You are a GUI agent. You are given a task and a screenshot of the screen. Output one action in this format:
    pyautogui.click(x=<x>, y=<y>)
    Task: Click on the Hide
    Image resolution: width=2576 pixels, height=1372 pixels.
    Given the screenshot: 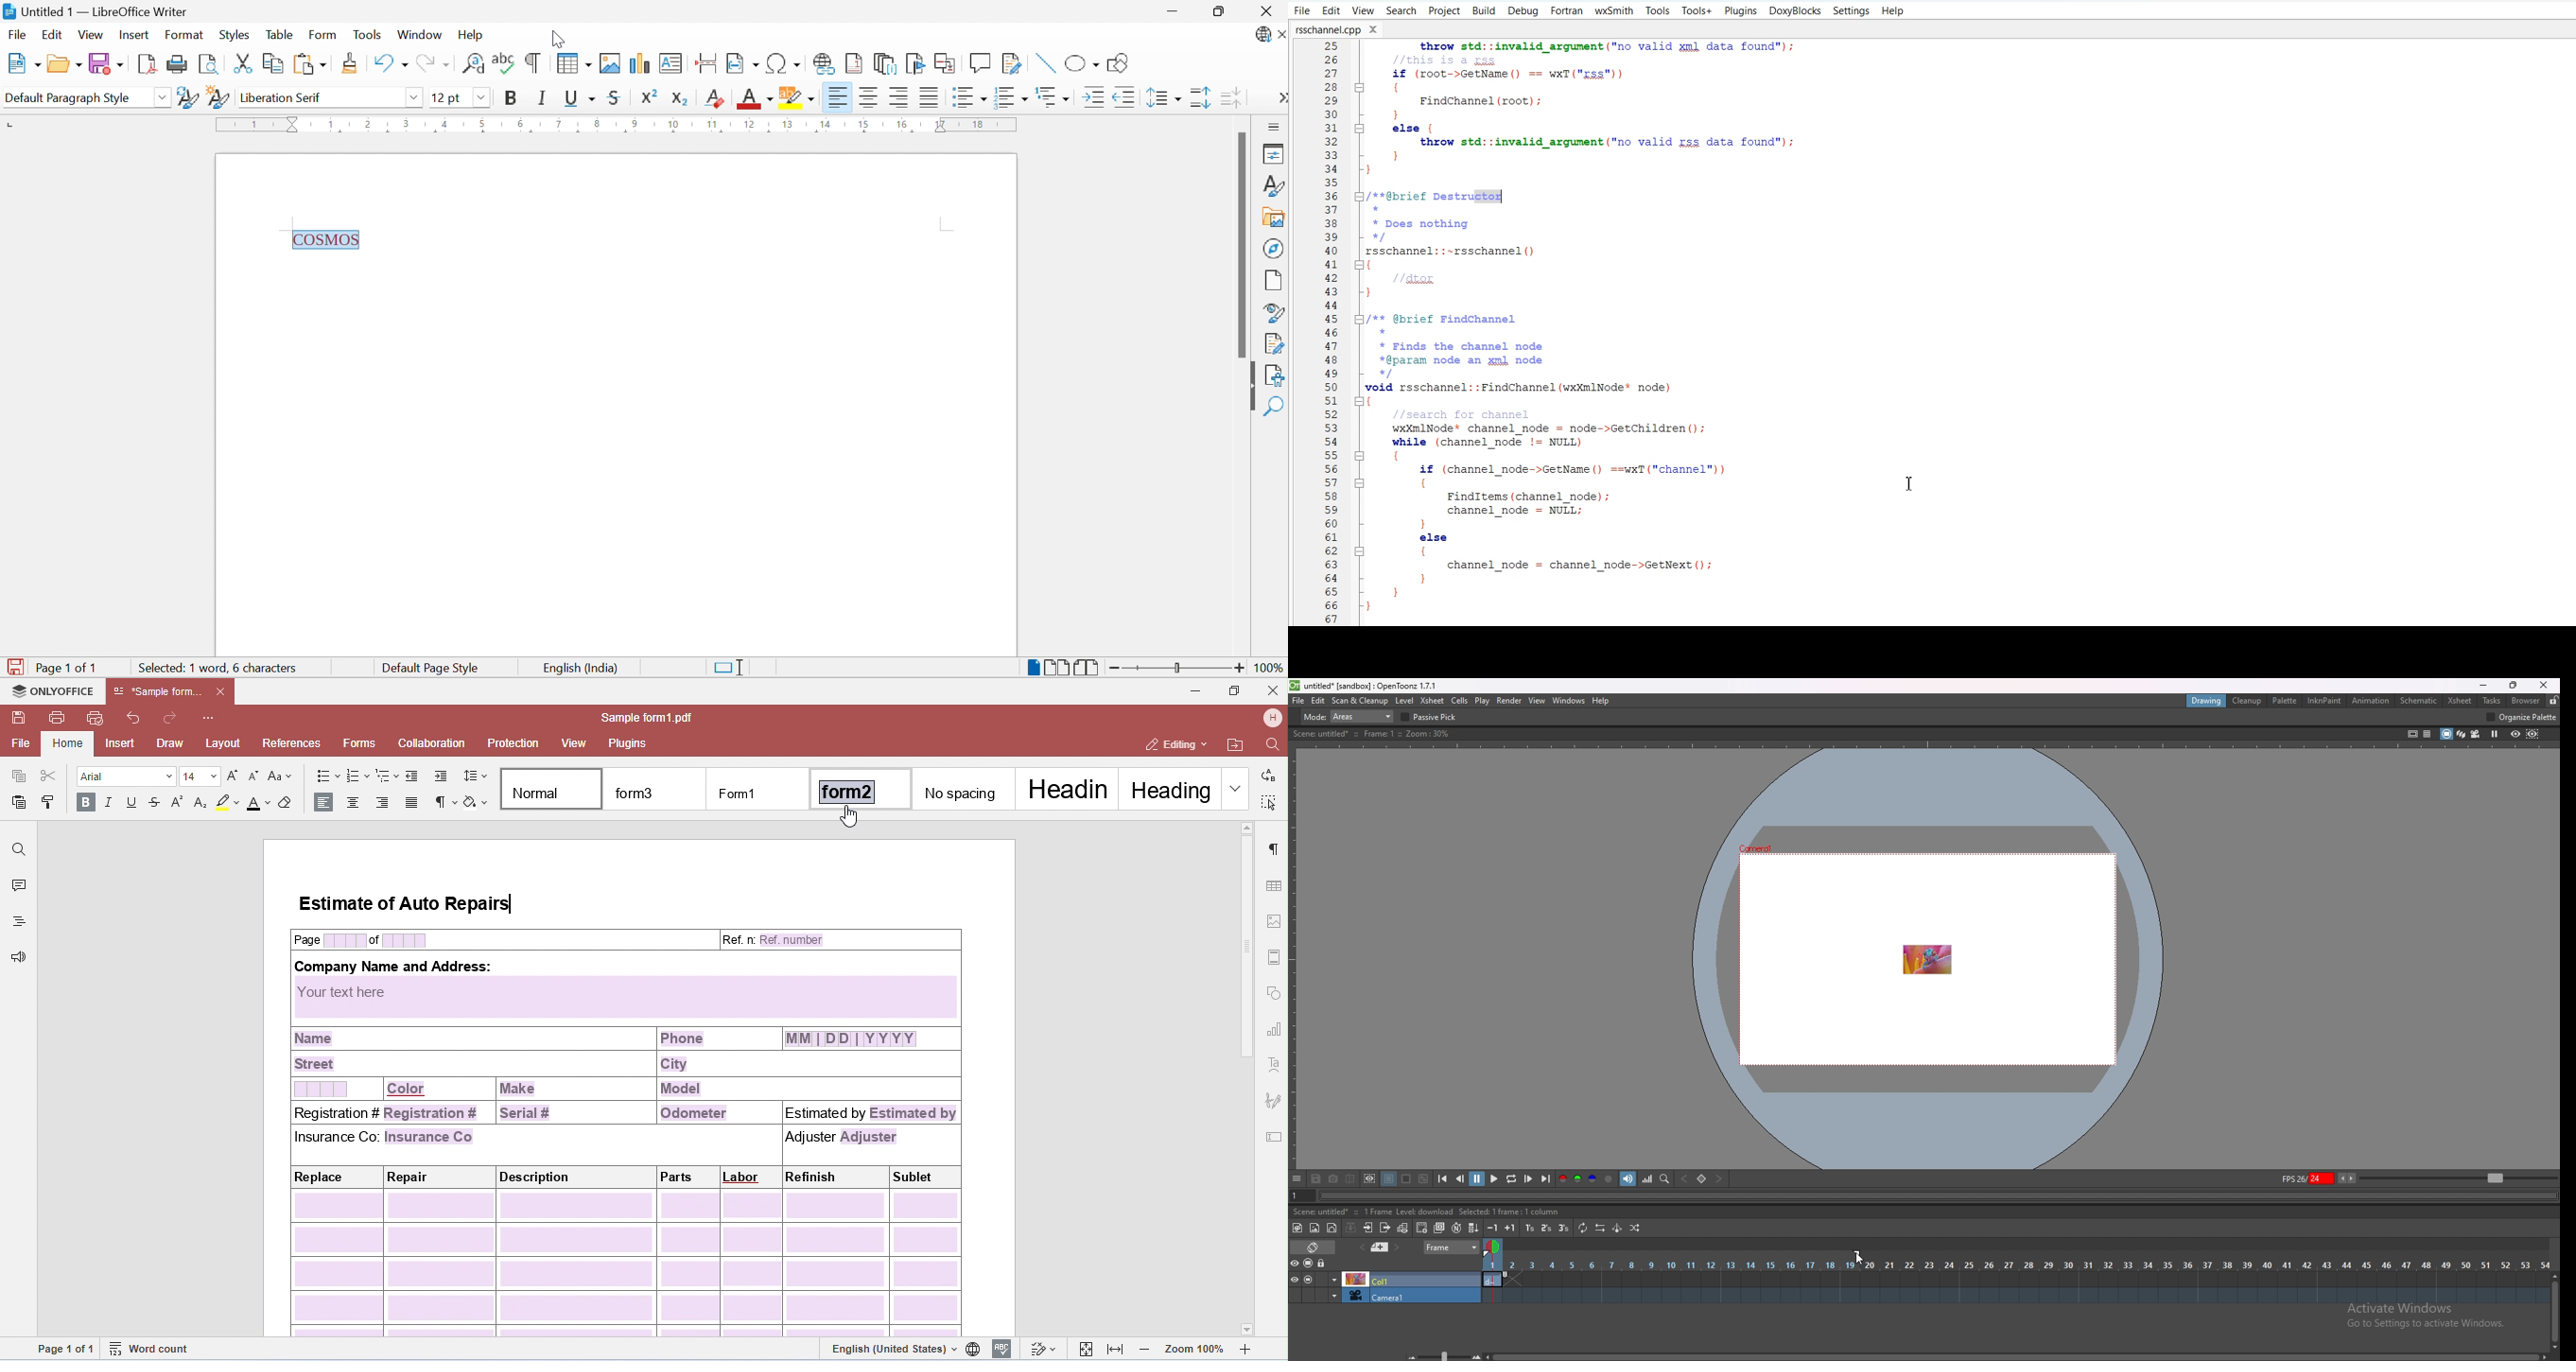 What is the action you would take?
    pyautogui.click(x=1250, y=387)
    